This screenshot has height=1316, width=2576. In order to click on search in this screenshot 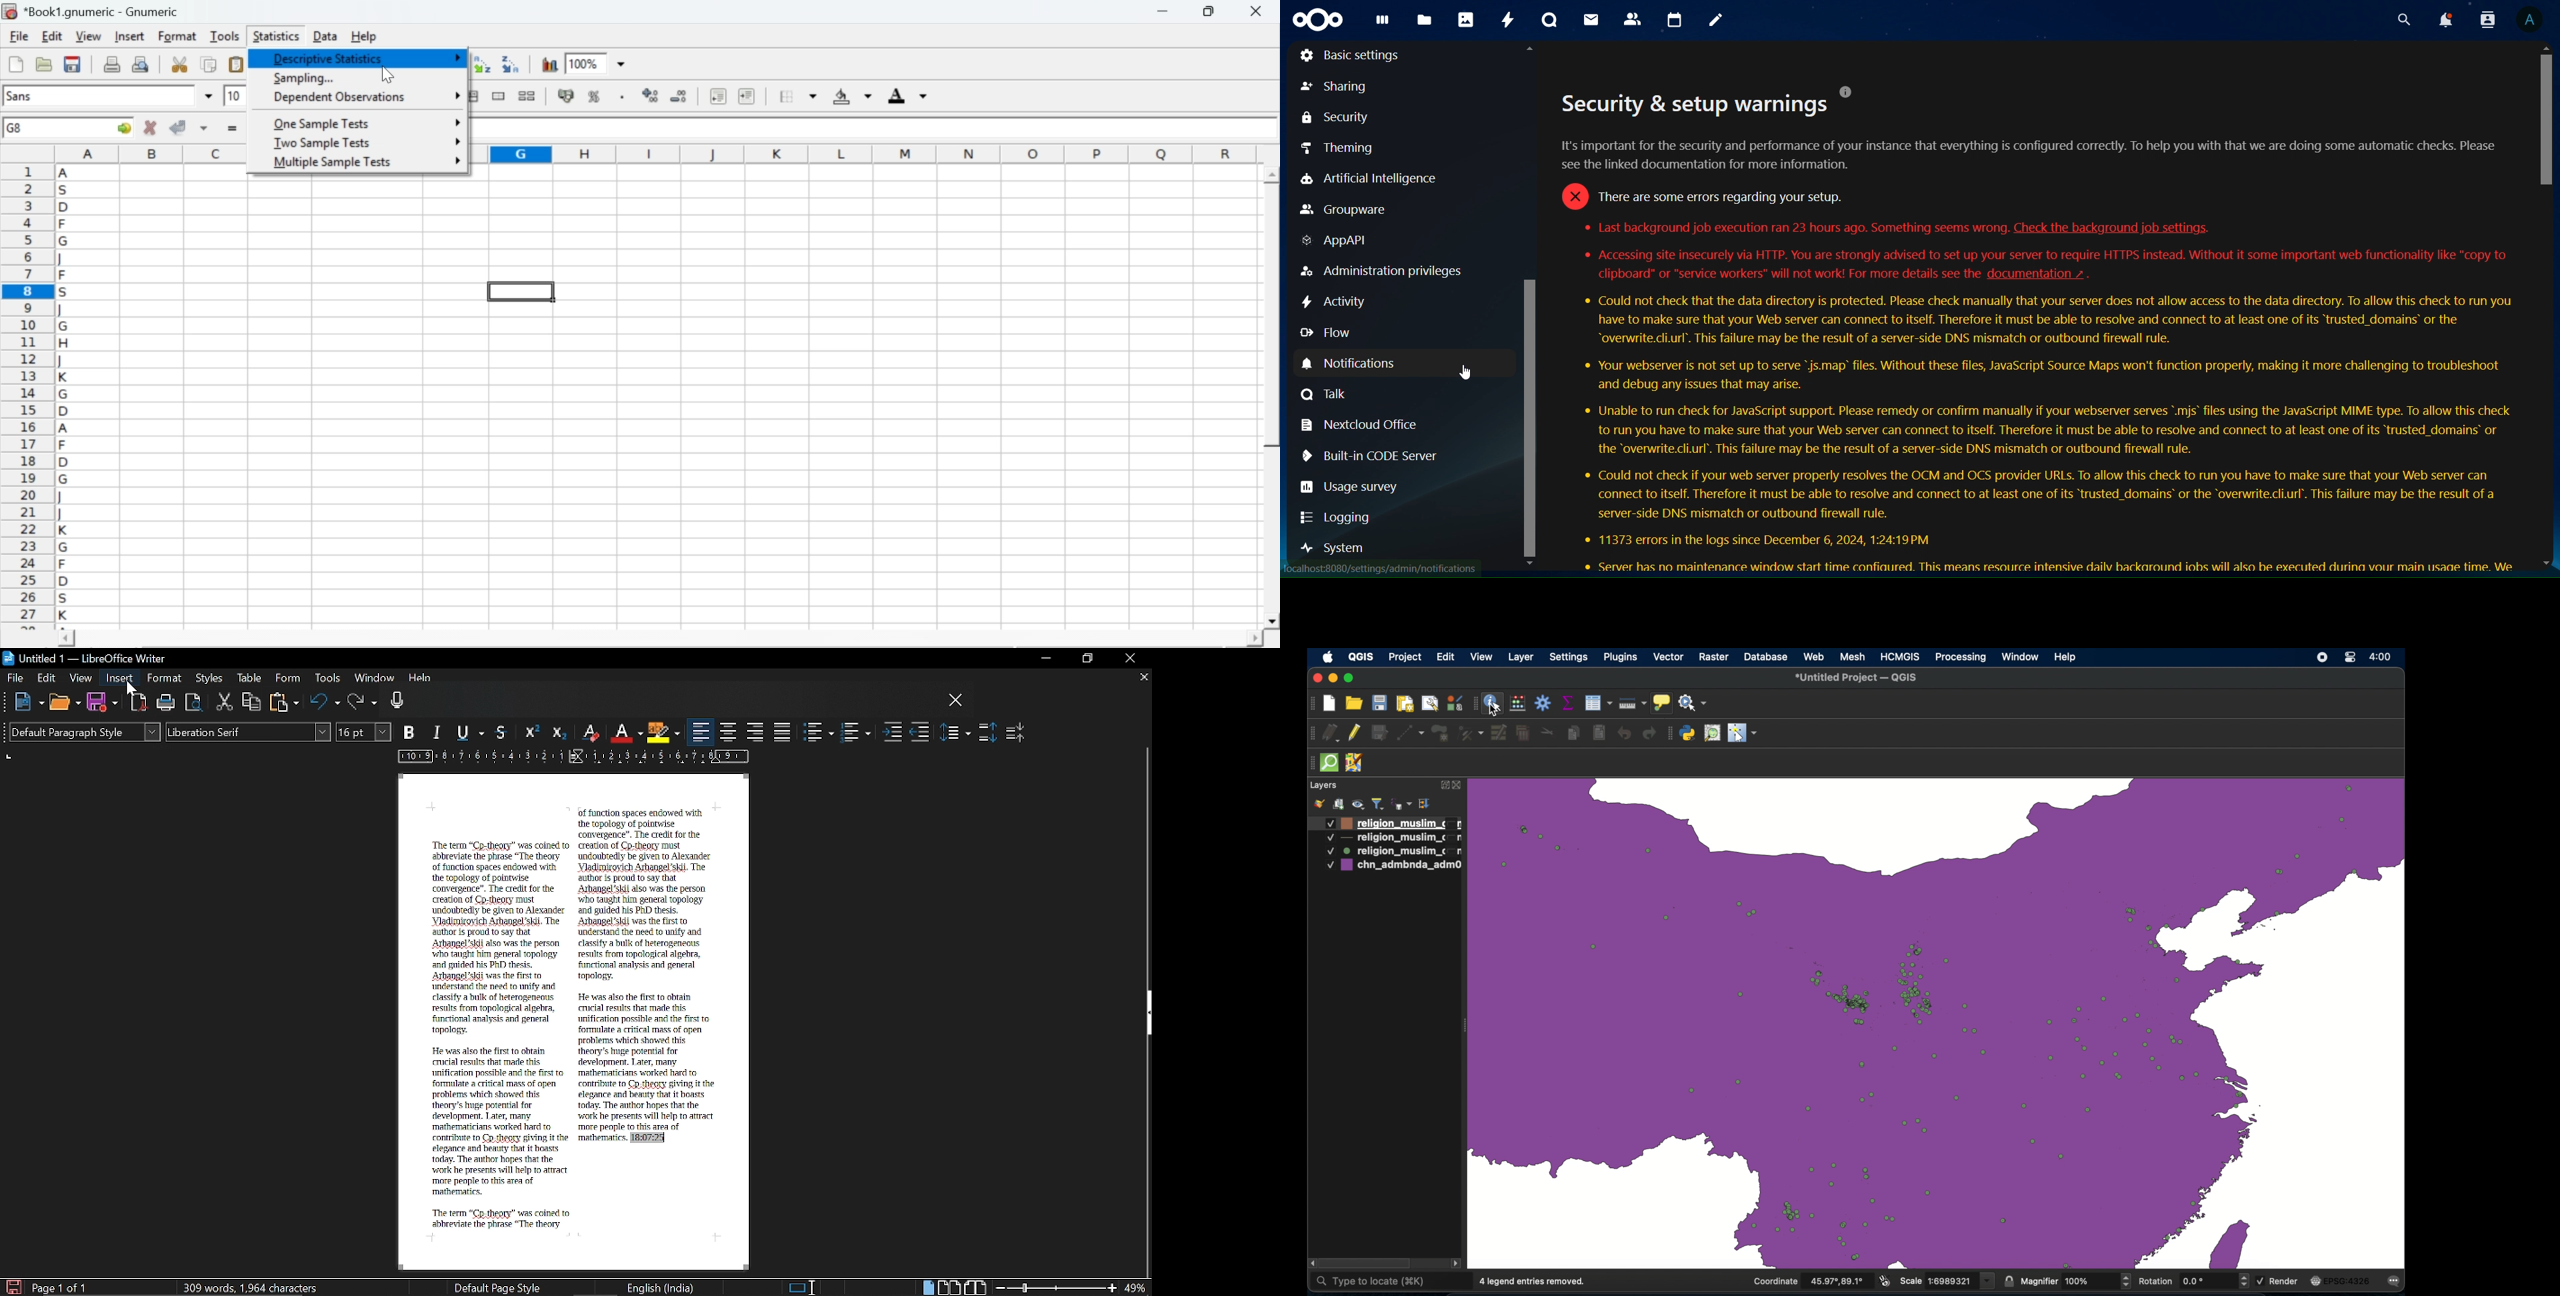, I will do `click(2403, 20)`.